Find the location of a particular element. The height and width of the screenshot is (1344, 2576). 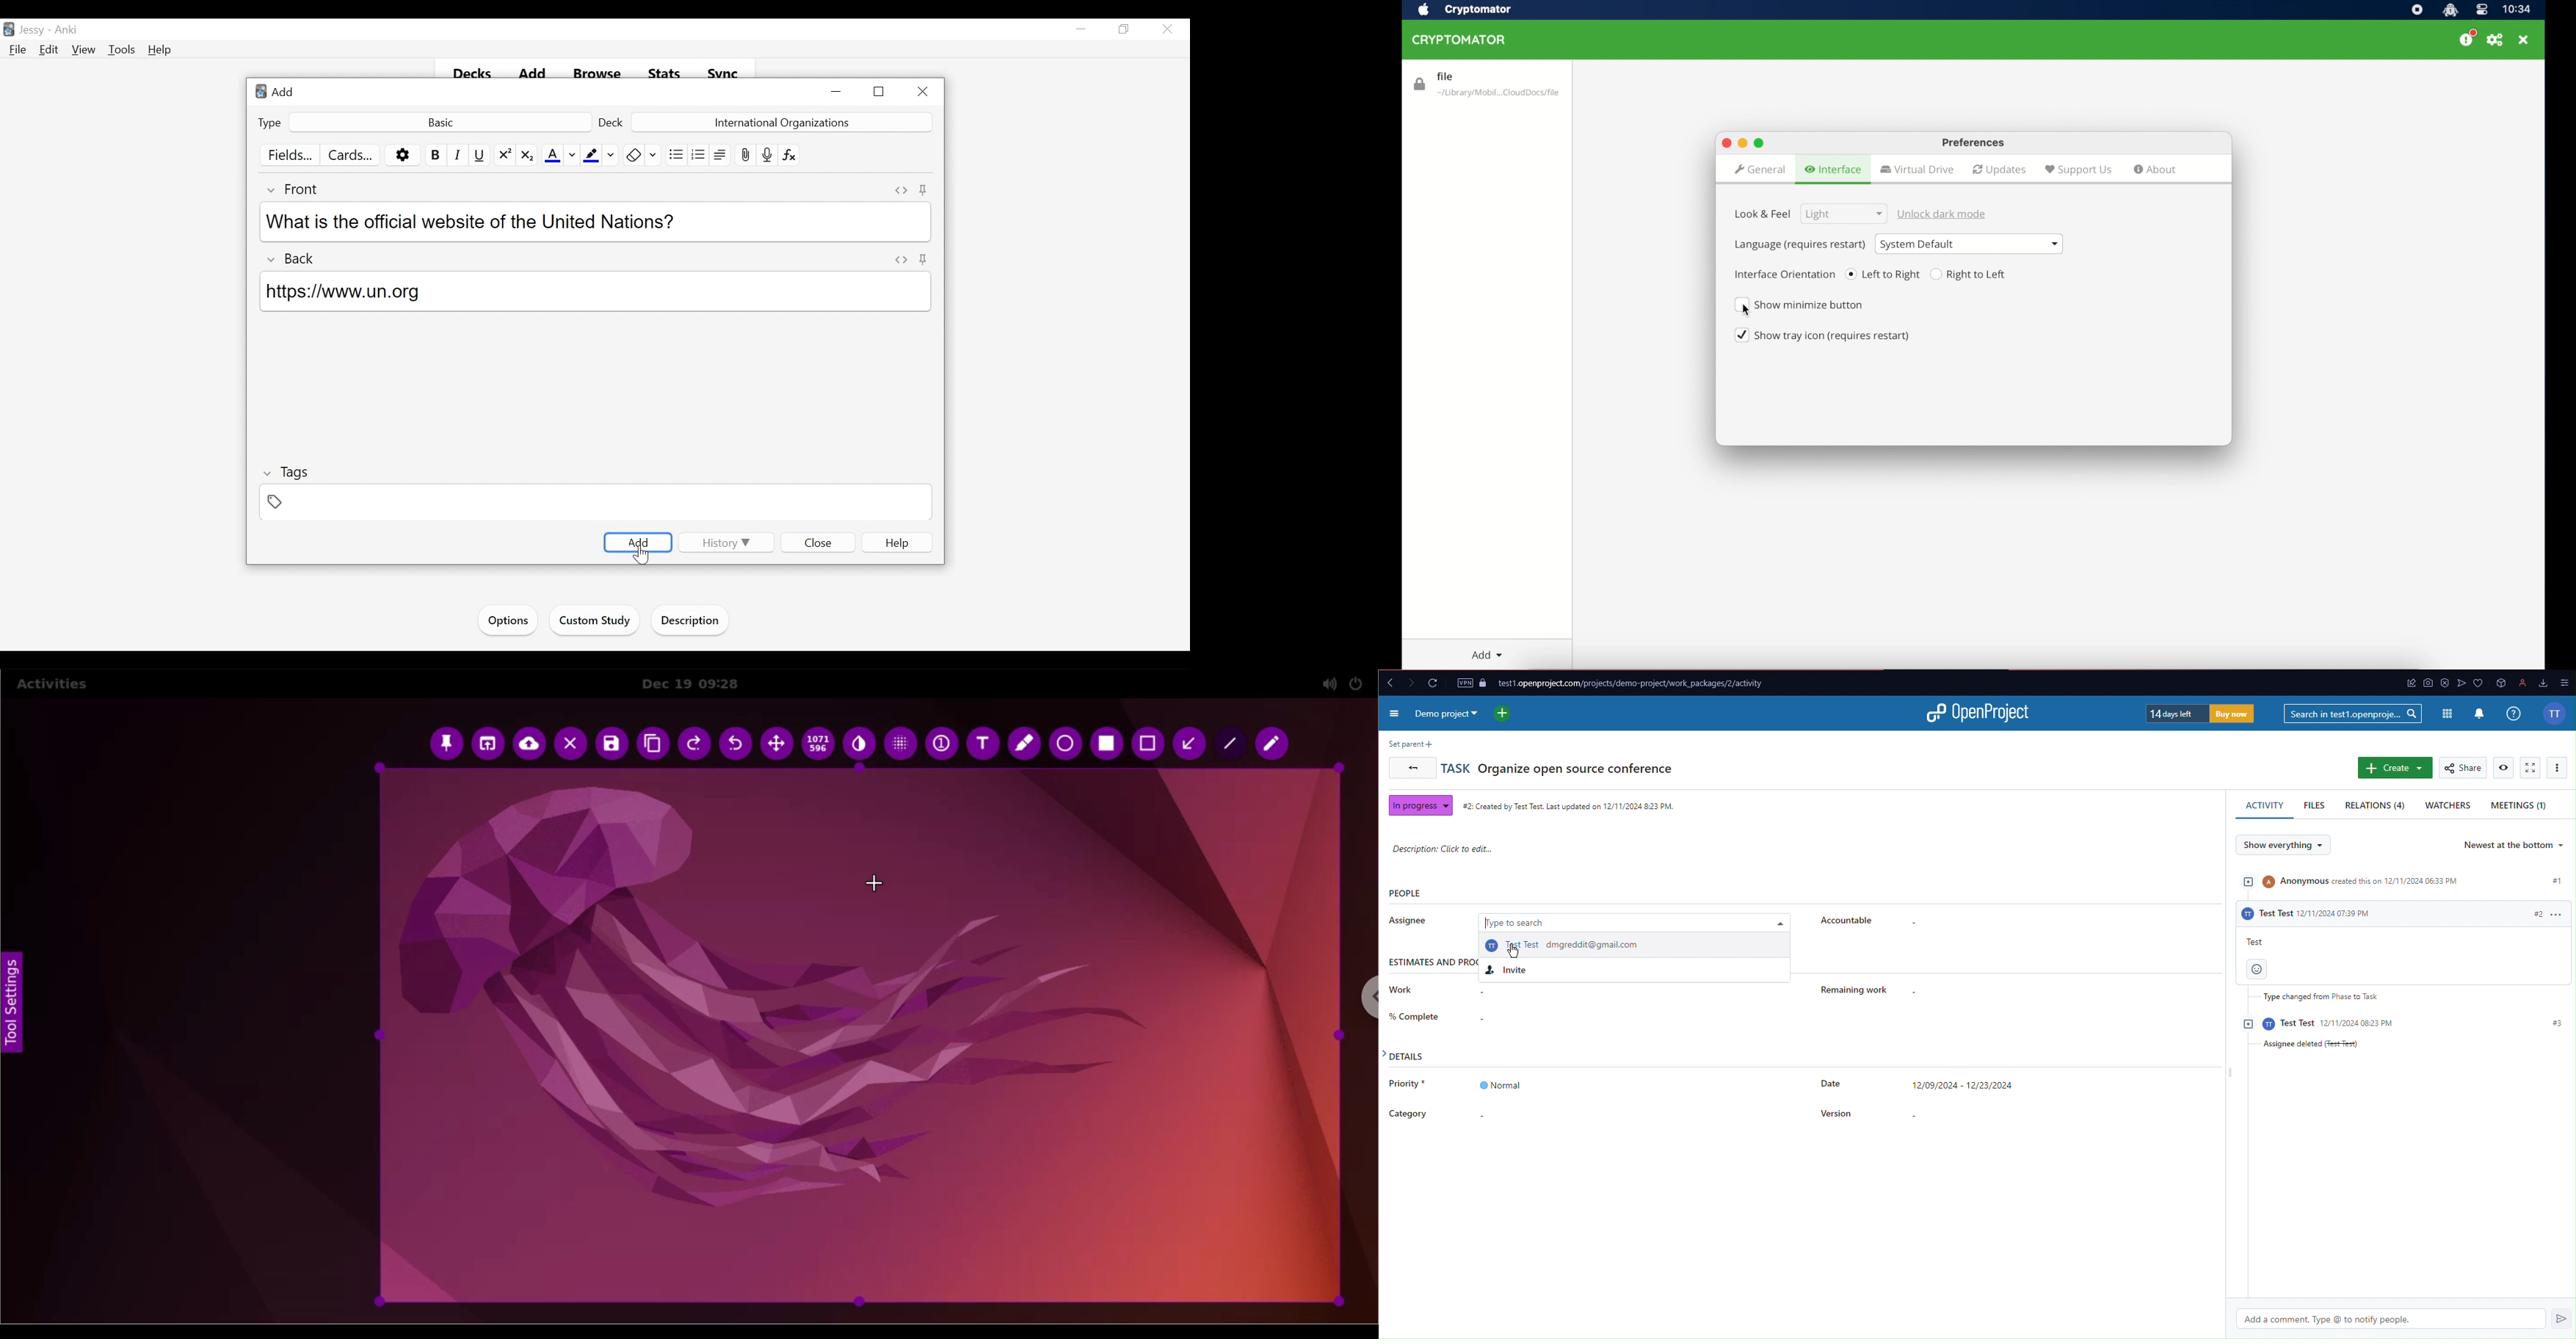

Open Project is located at coordinates (1979, 717).